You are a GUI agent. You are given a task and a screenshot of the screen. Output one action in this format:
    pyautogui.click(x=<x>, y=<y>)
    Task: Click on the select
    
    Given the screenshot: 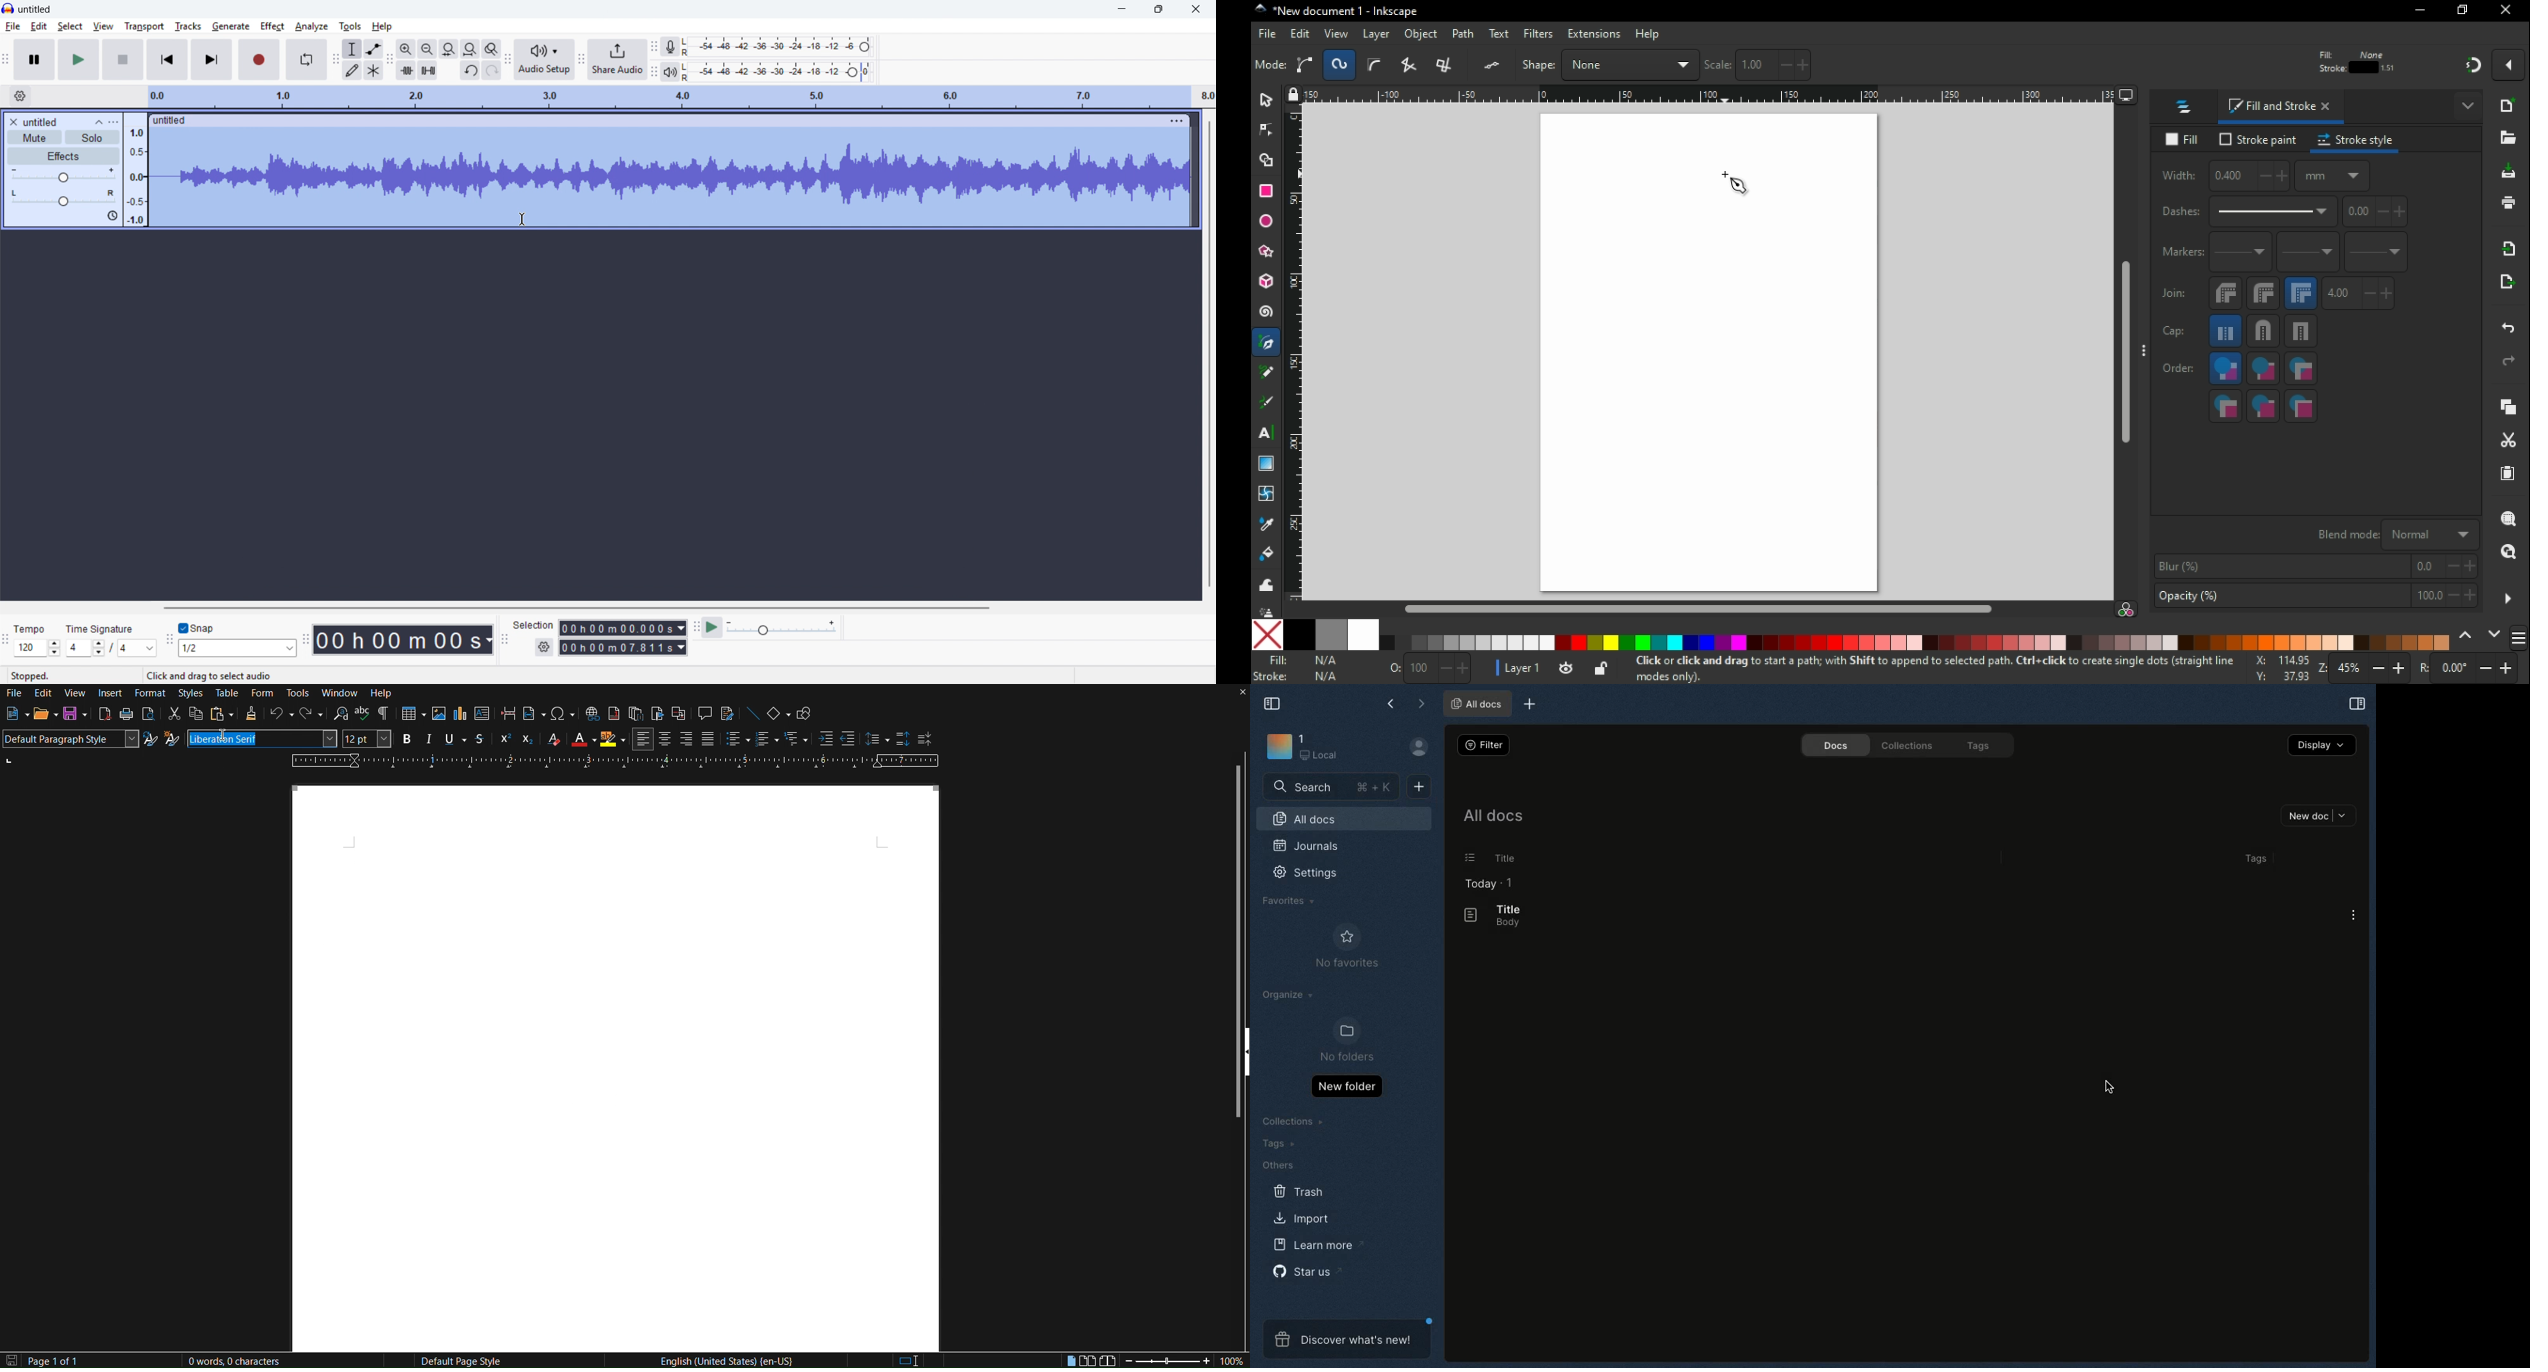 What is the action you would take?
    pyautogui.click(x=71, y=27)
    